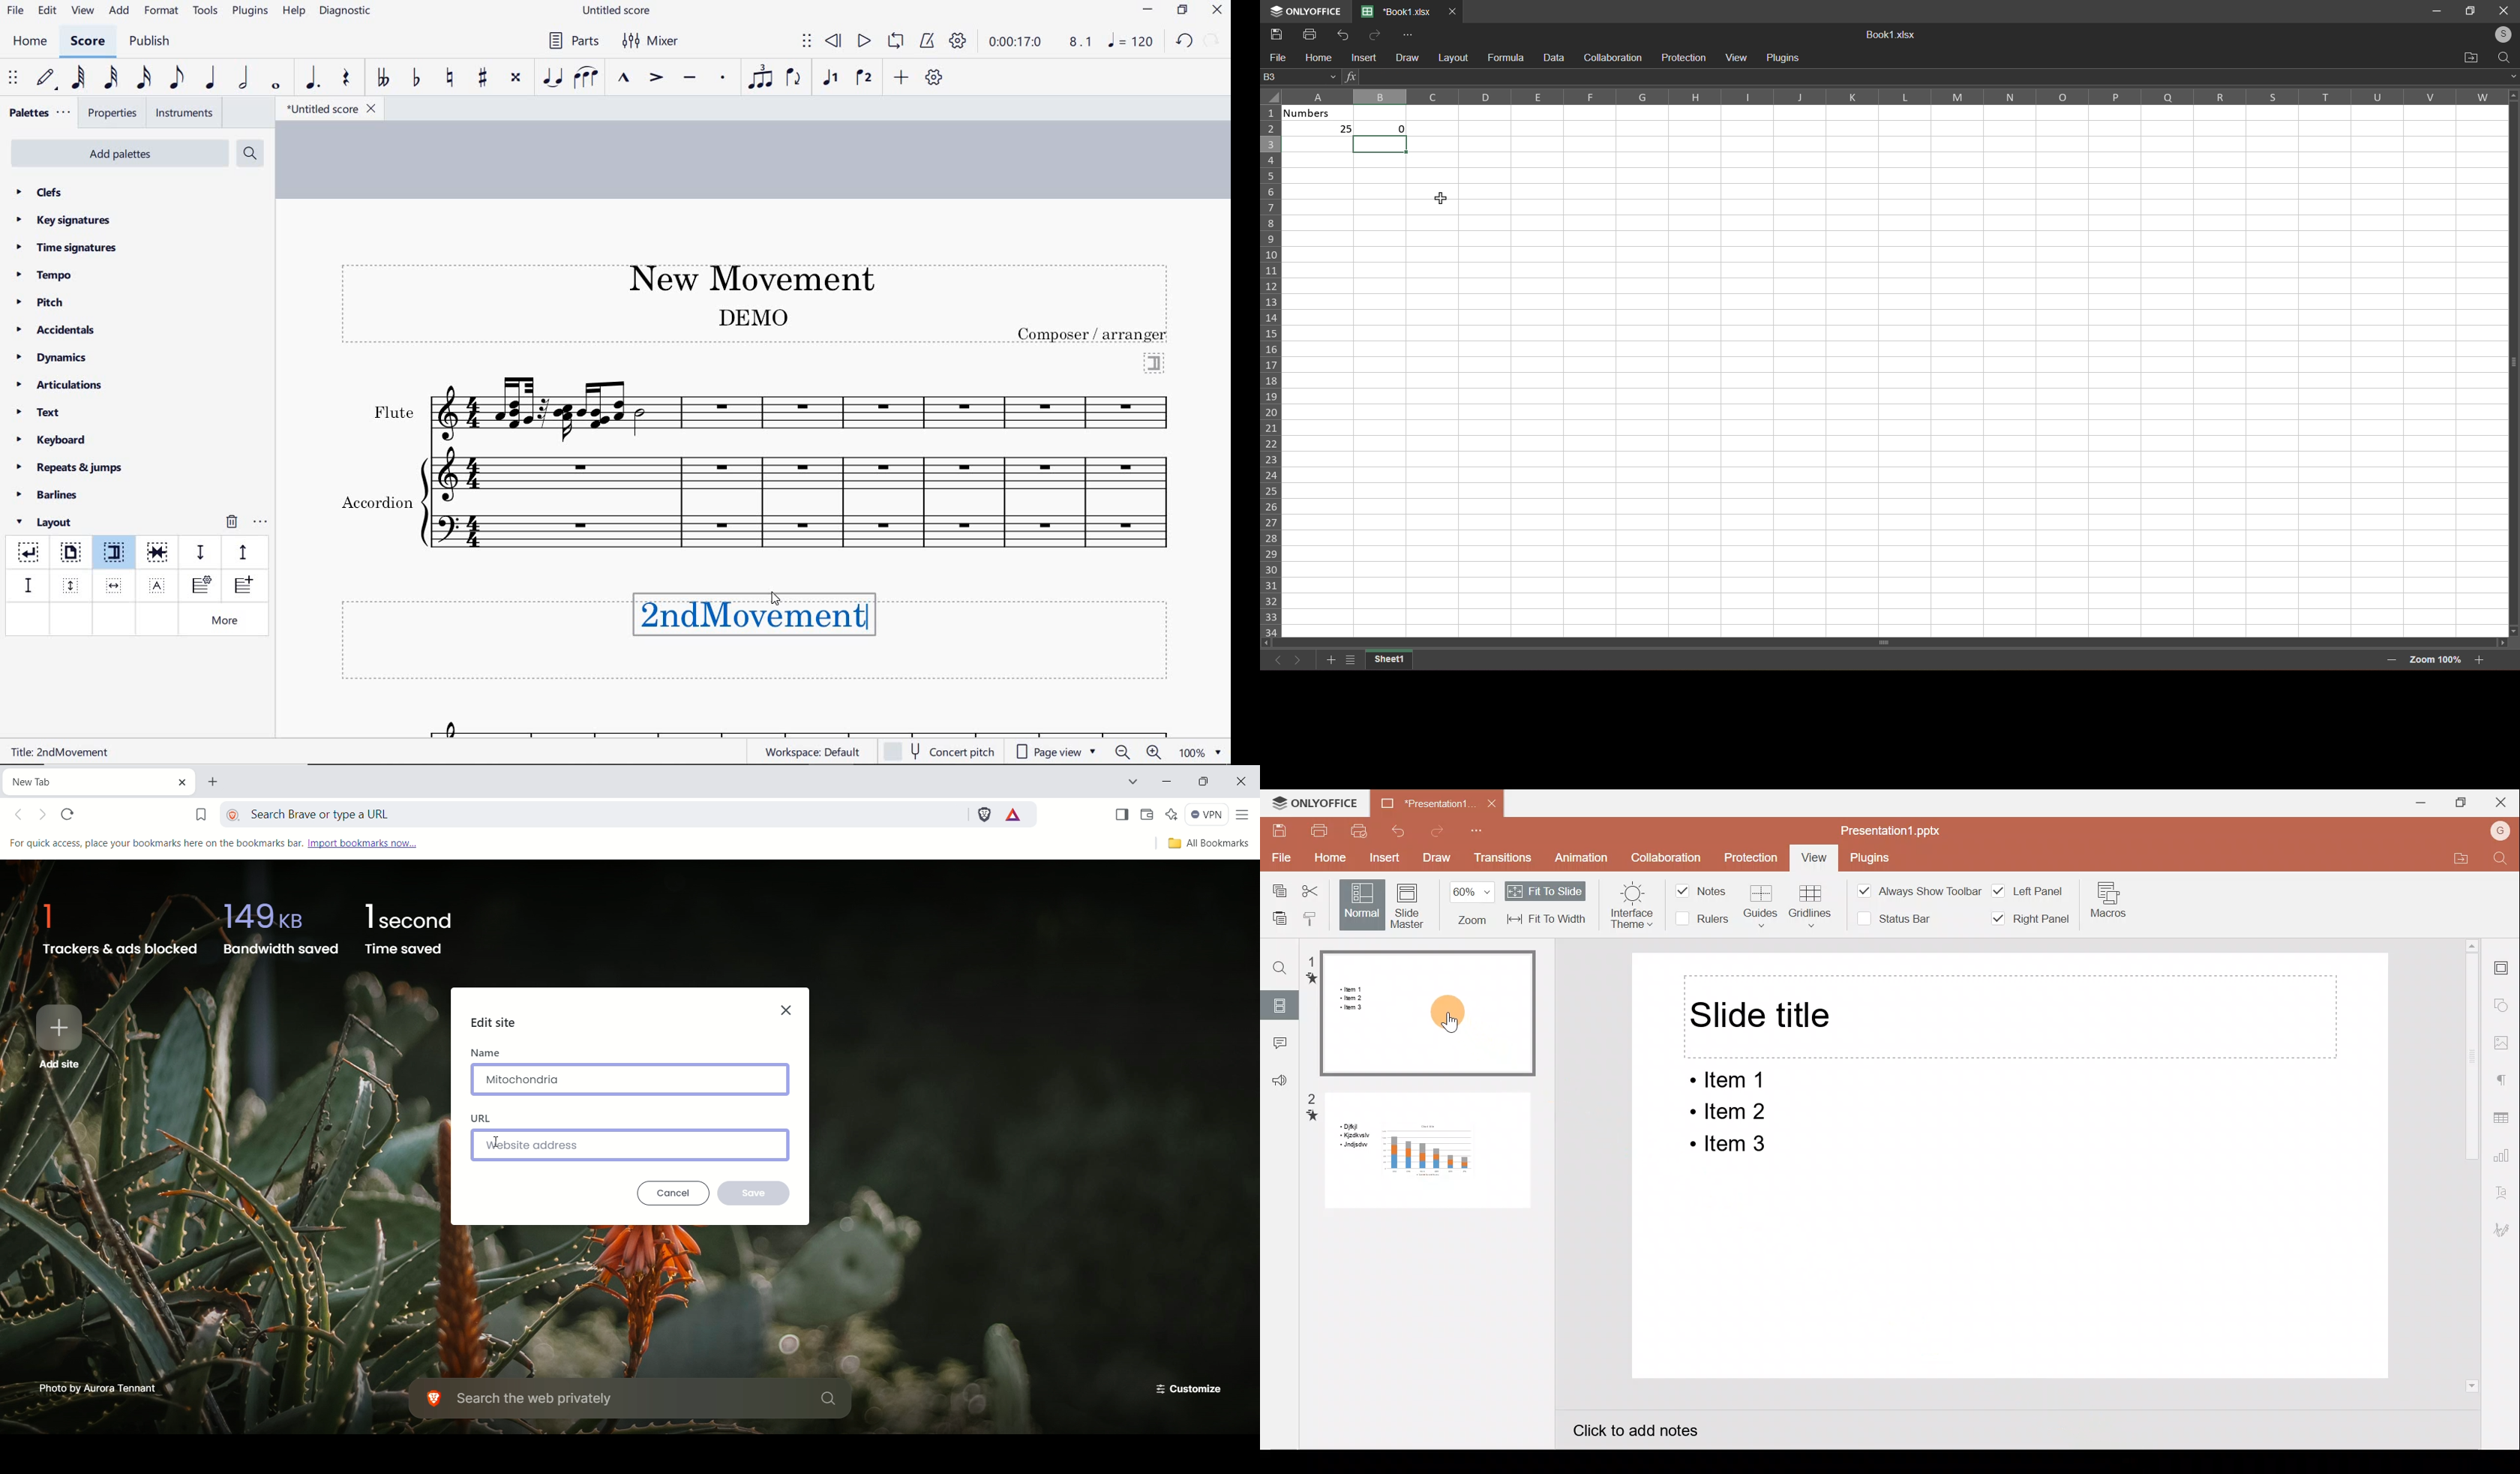  I want to click on staccato, so click(723, 78).